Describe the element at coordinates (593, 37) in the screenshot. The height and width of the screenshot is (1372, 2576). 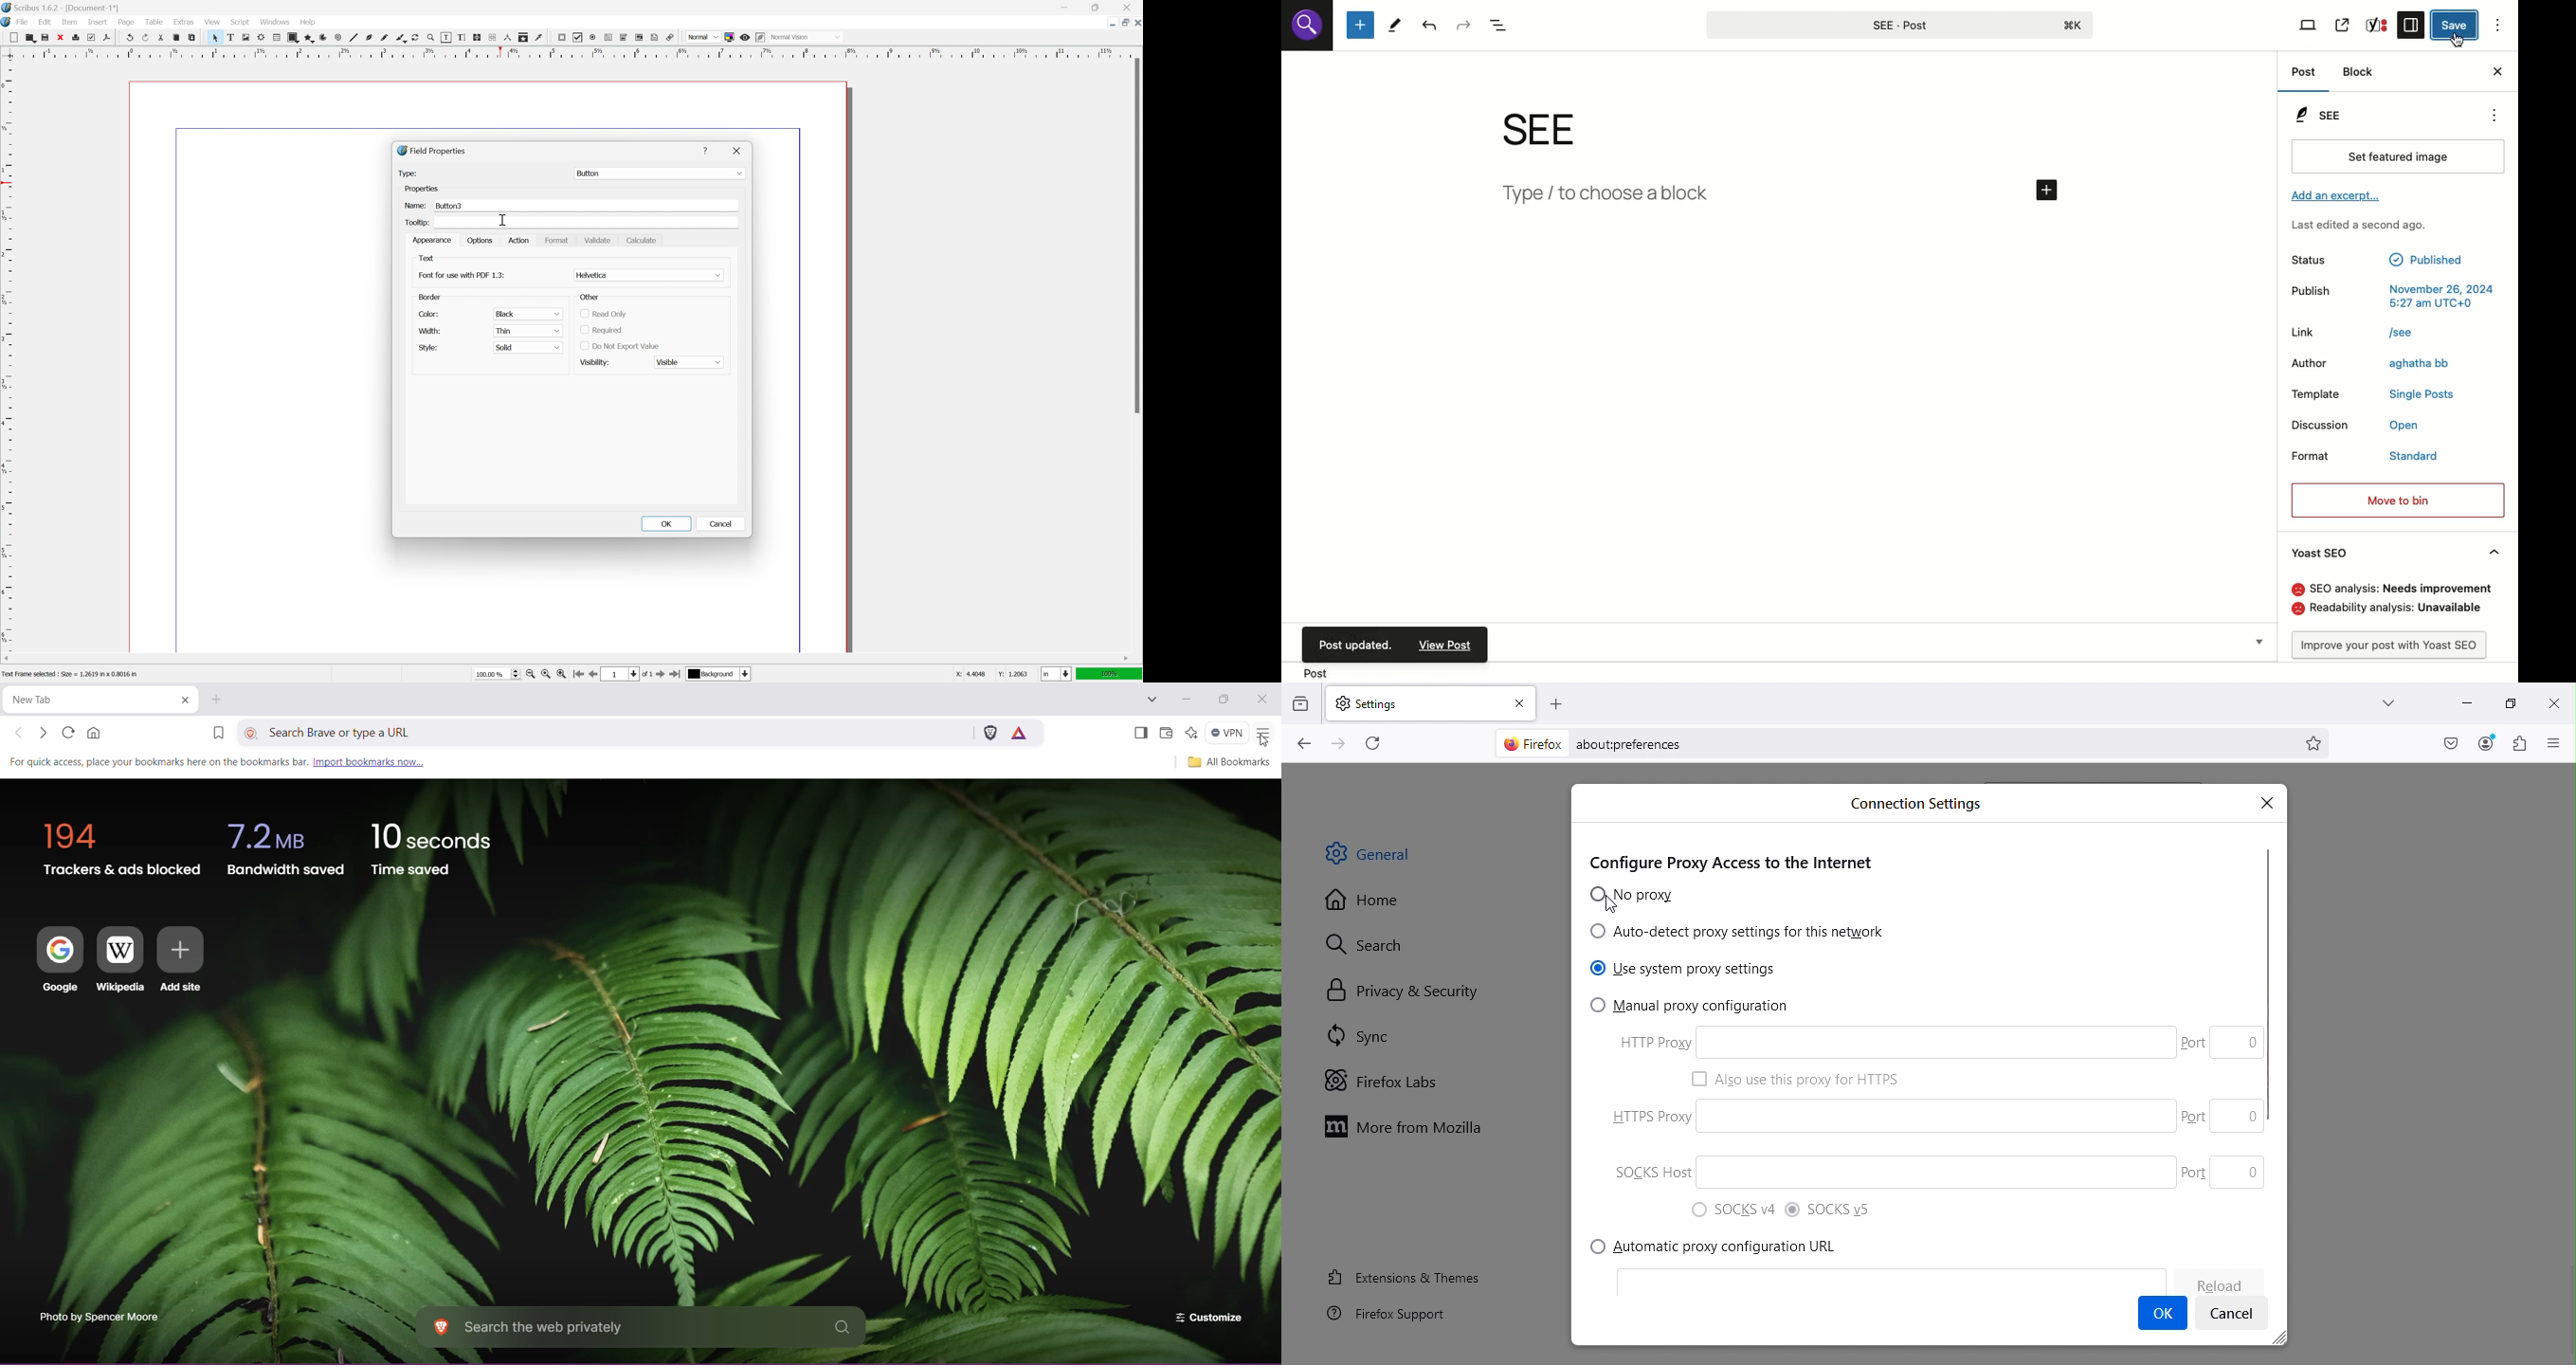
I see `pdf radio button` at that location.